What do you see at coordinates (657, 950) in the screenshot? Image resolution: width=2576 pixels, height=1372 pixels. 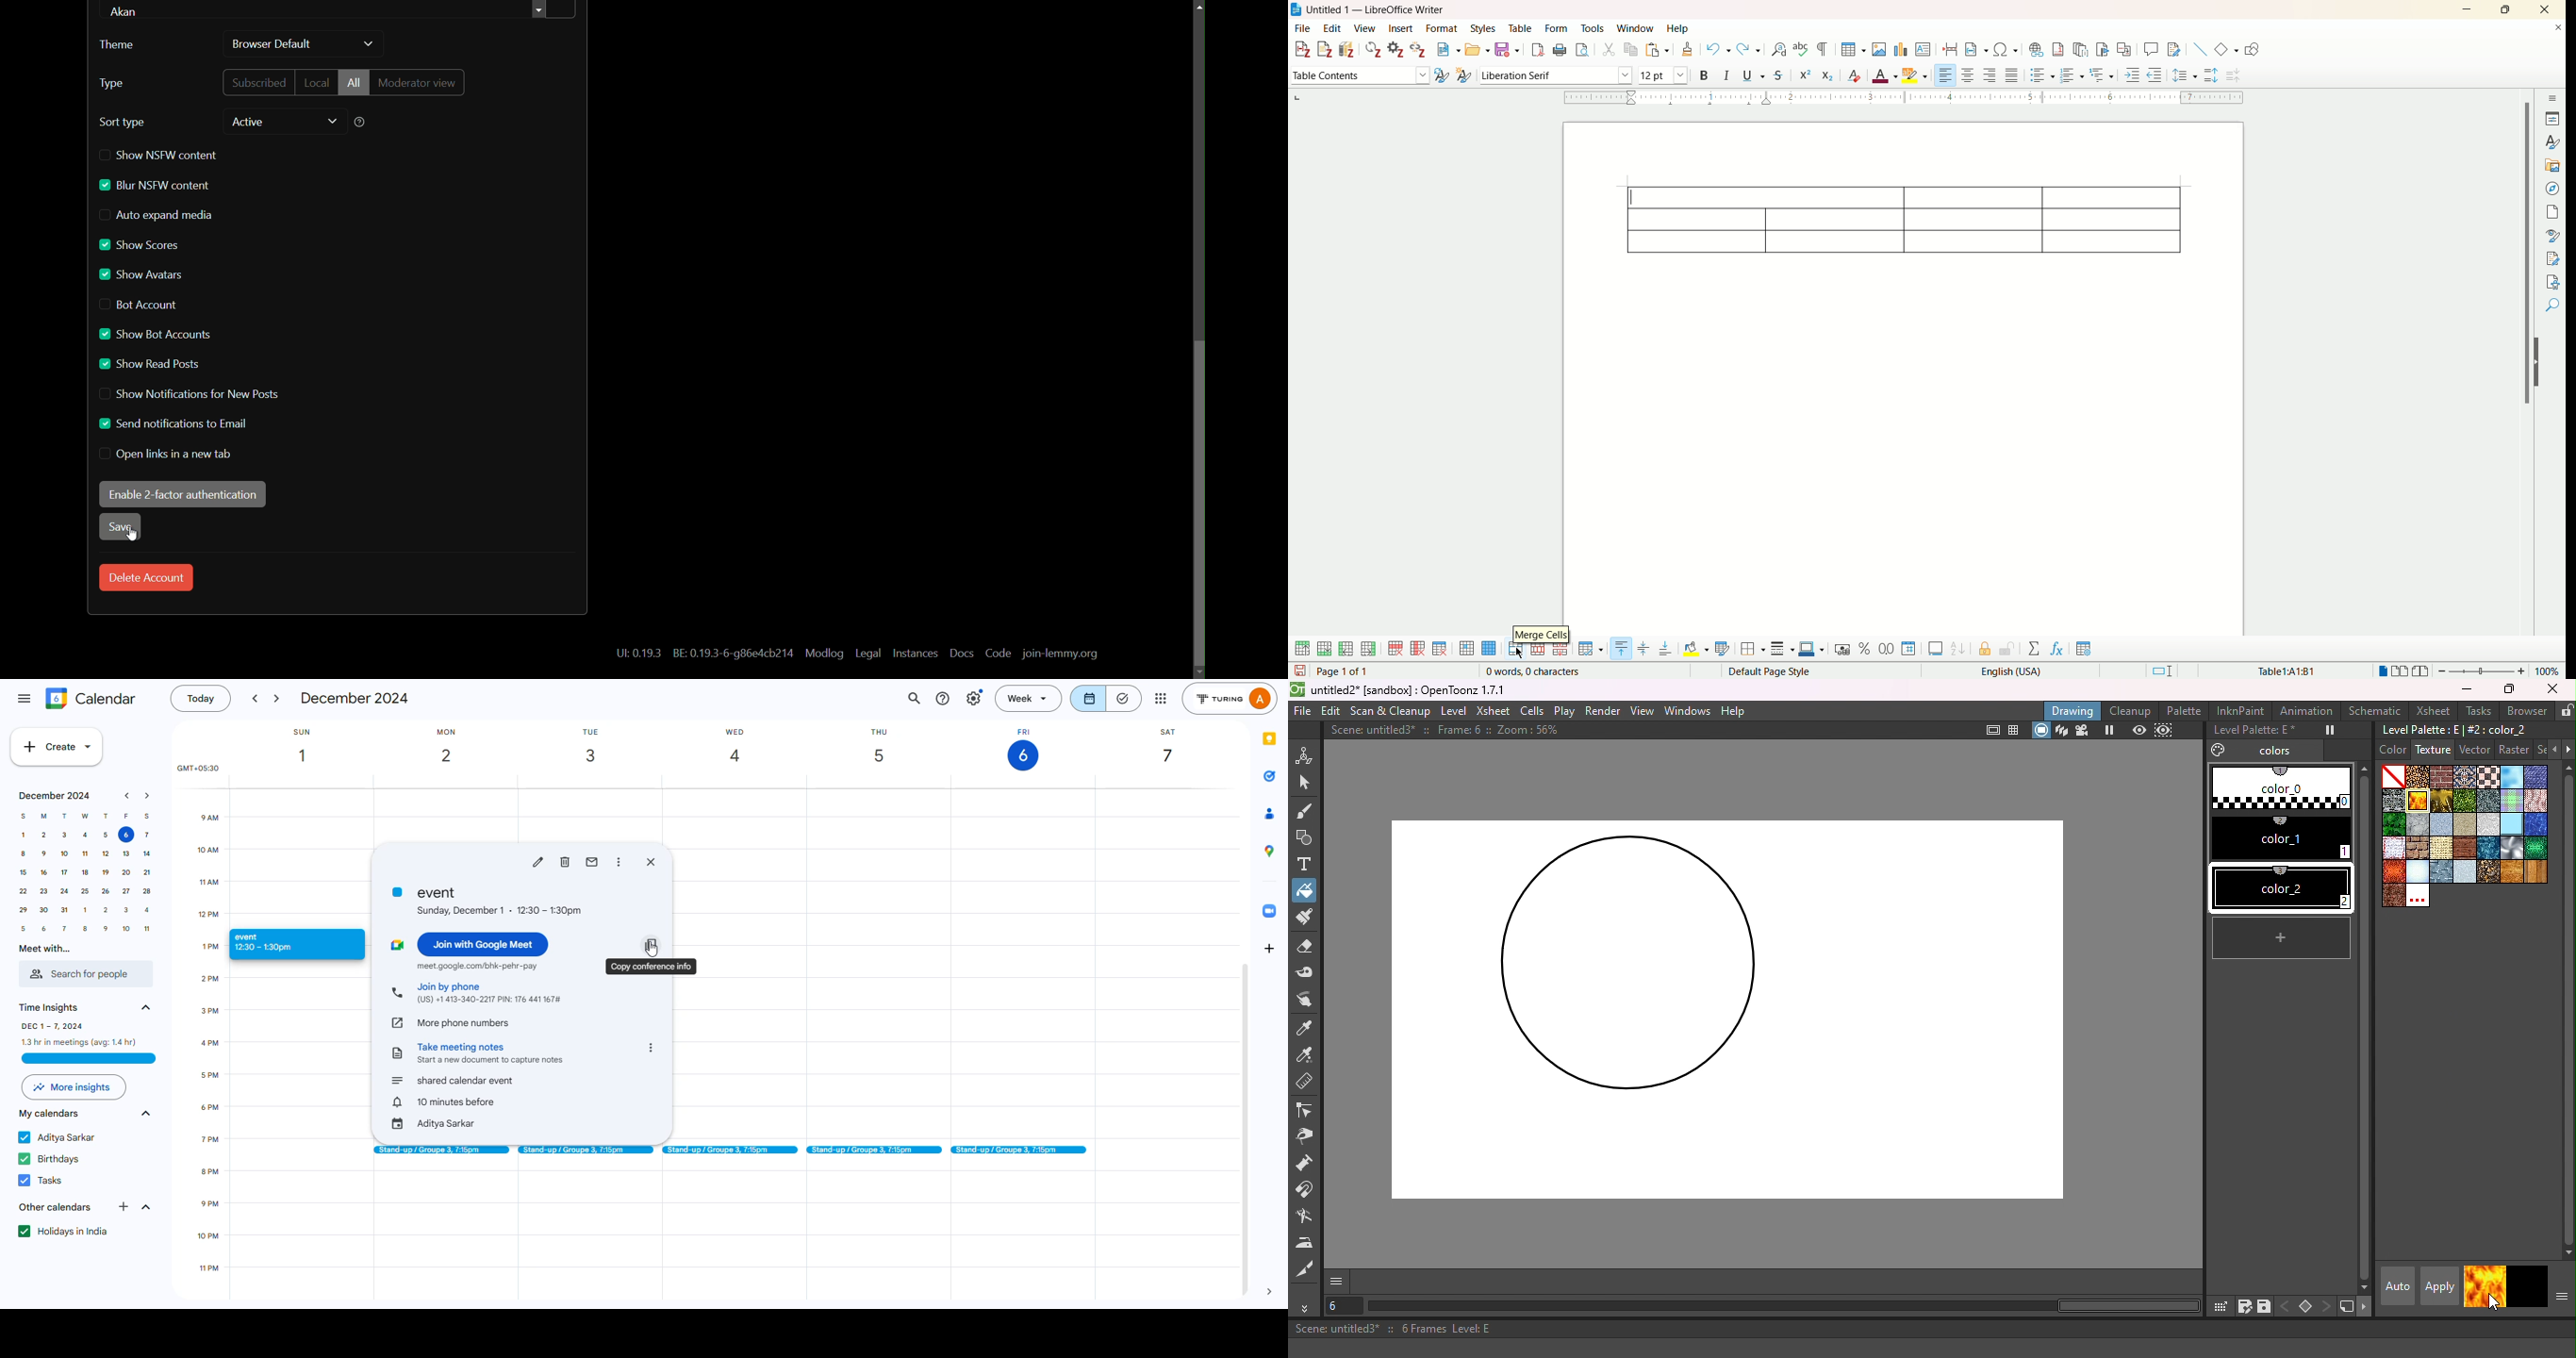 I see `cursor` at bounding box center [657, 950].